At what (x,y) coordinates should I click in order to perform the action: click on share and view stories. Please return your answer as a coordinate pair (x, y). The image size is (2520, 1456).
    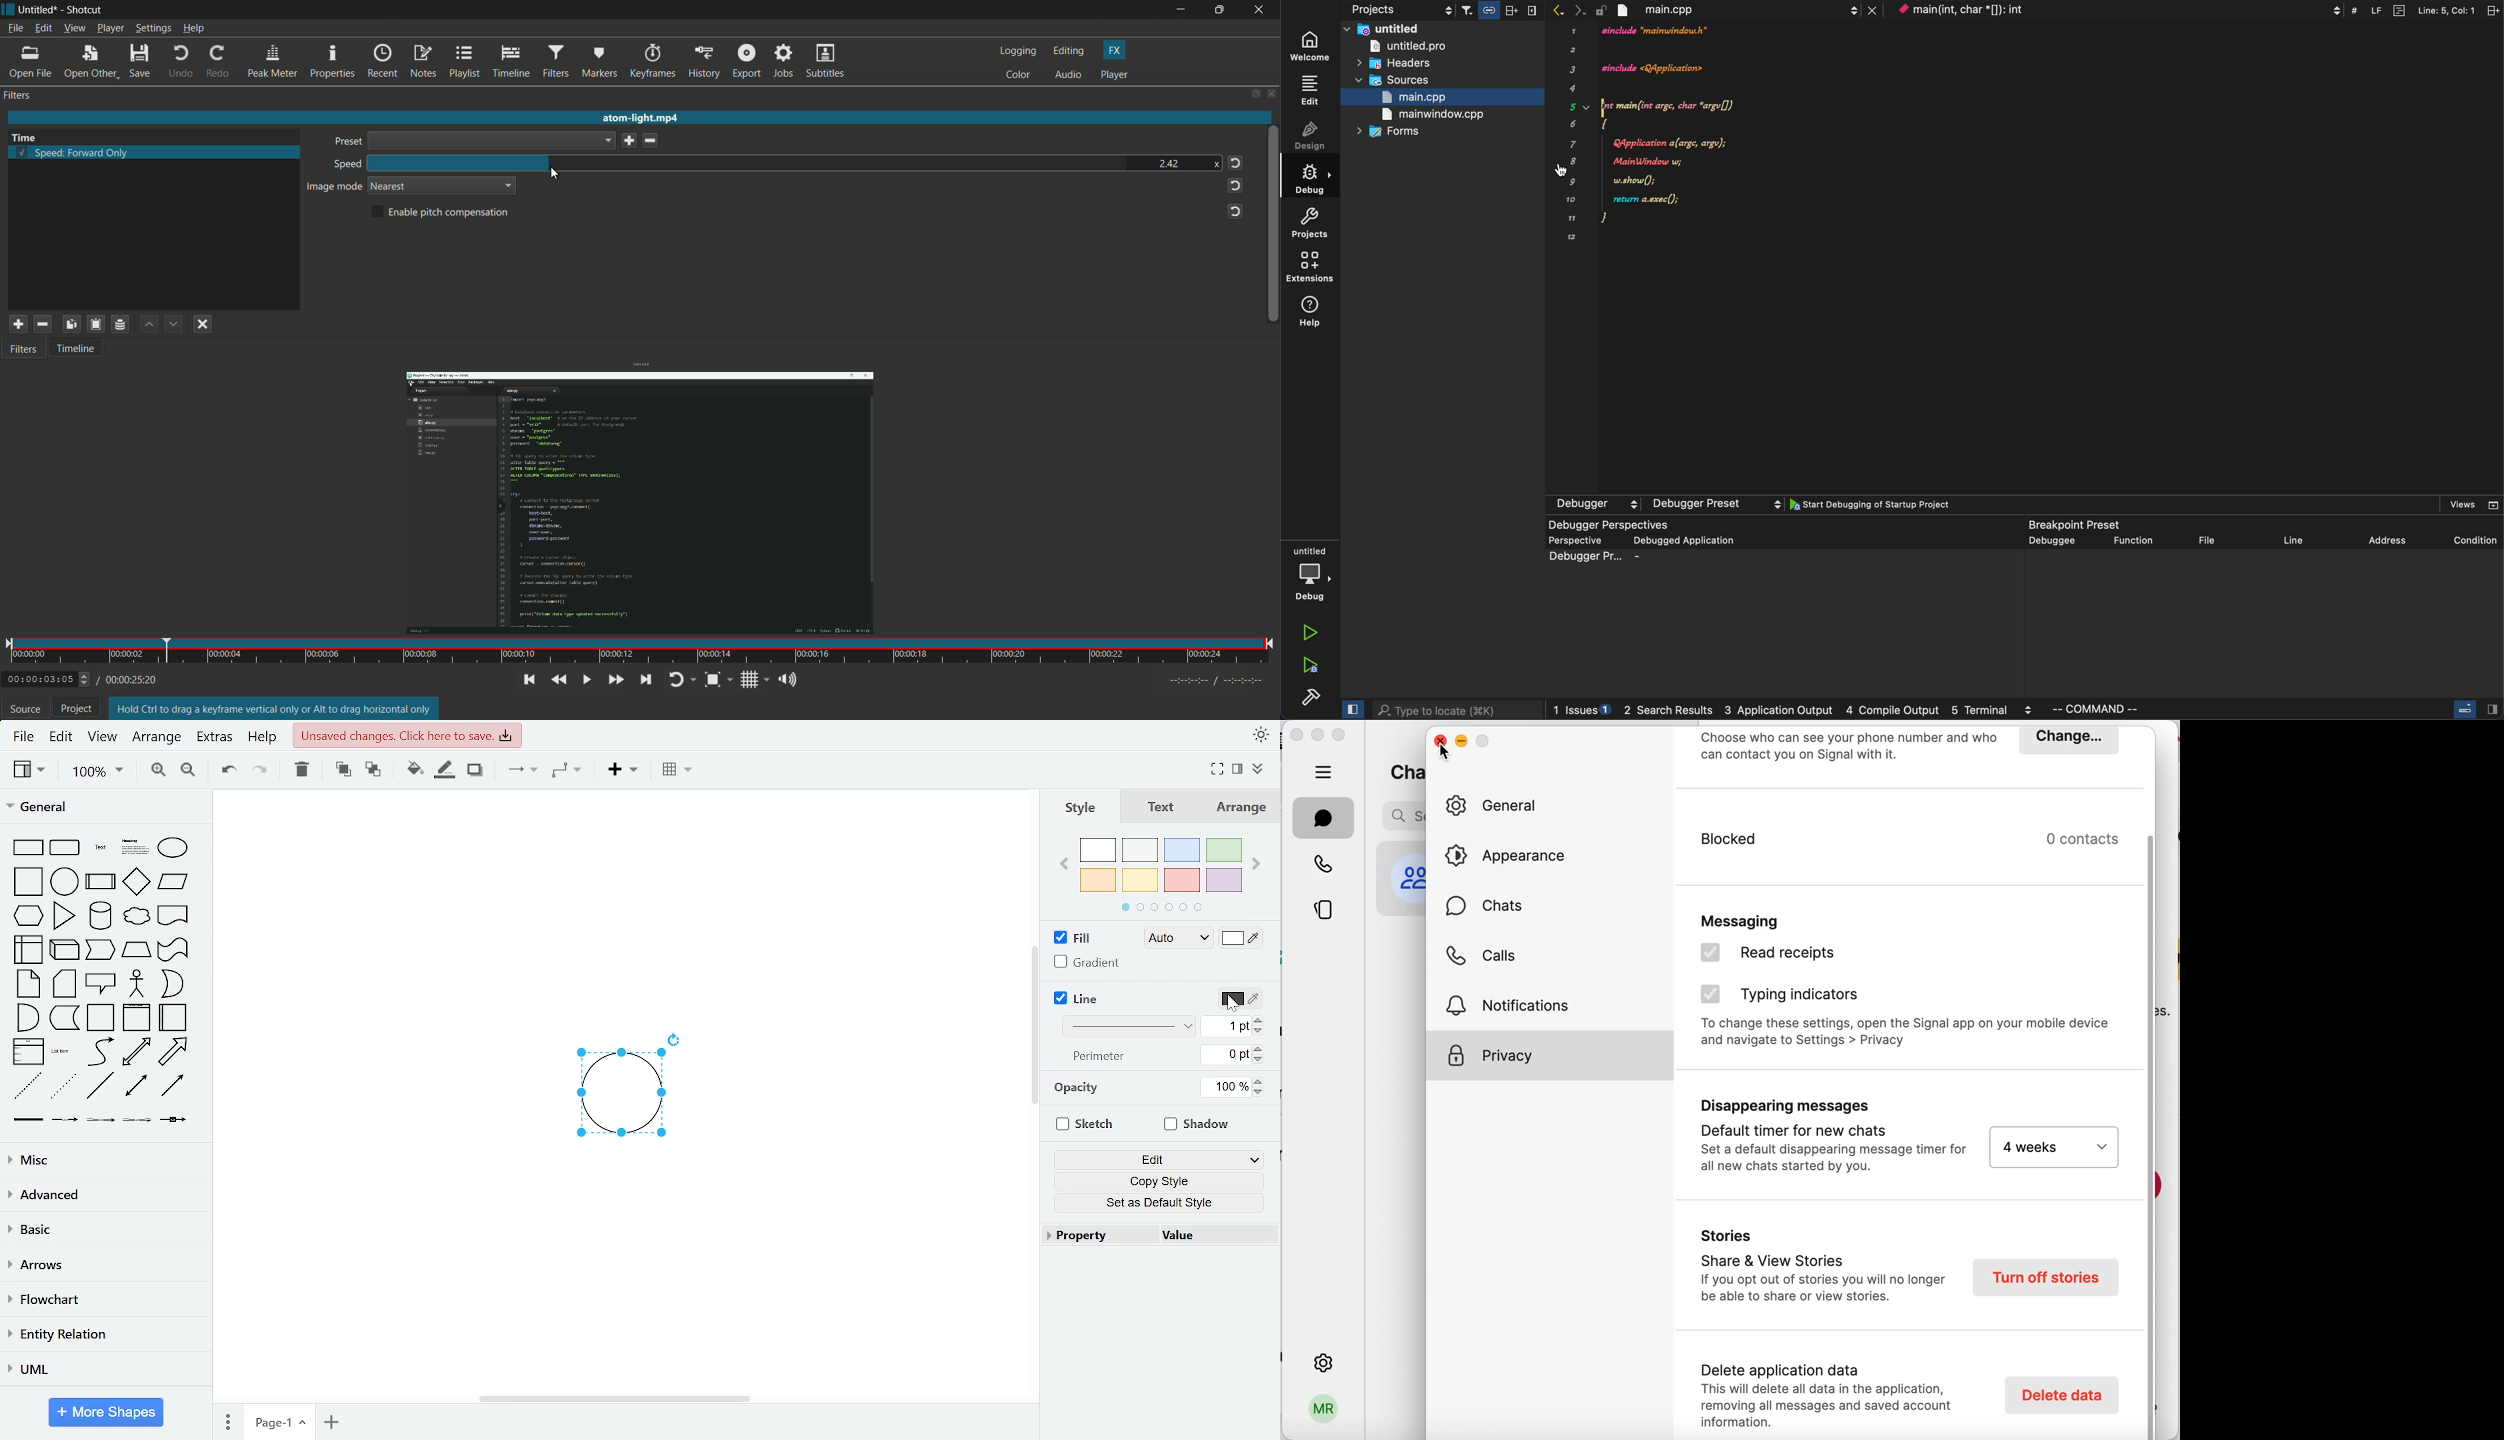
    Looking at the image, I should click on (1822, 1269).